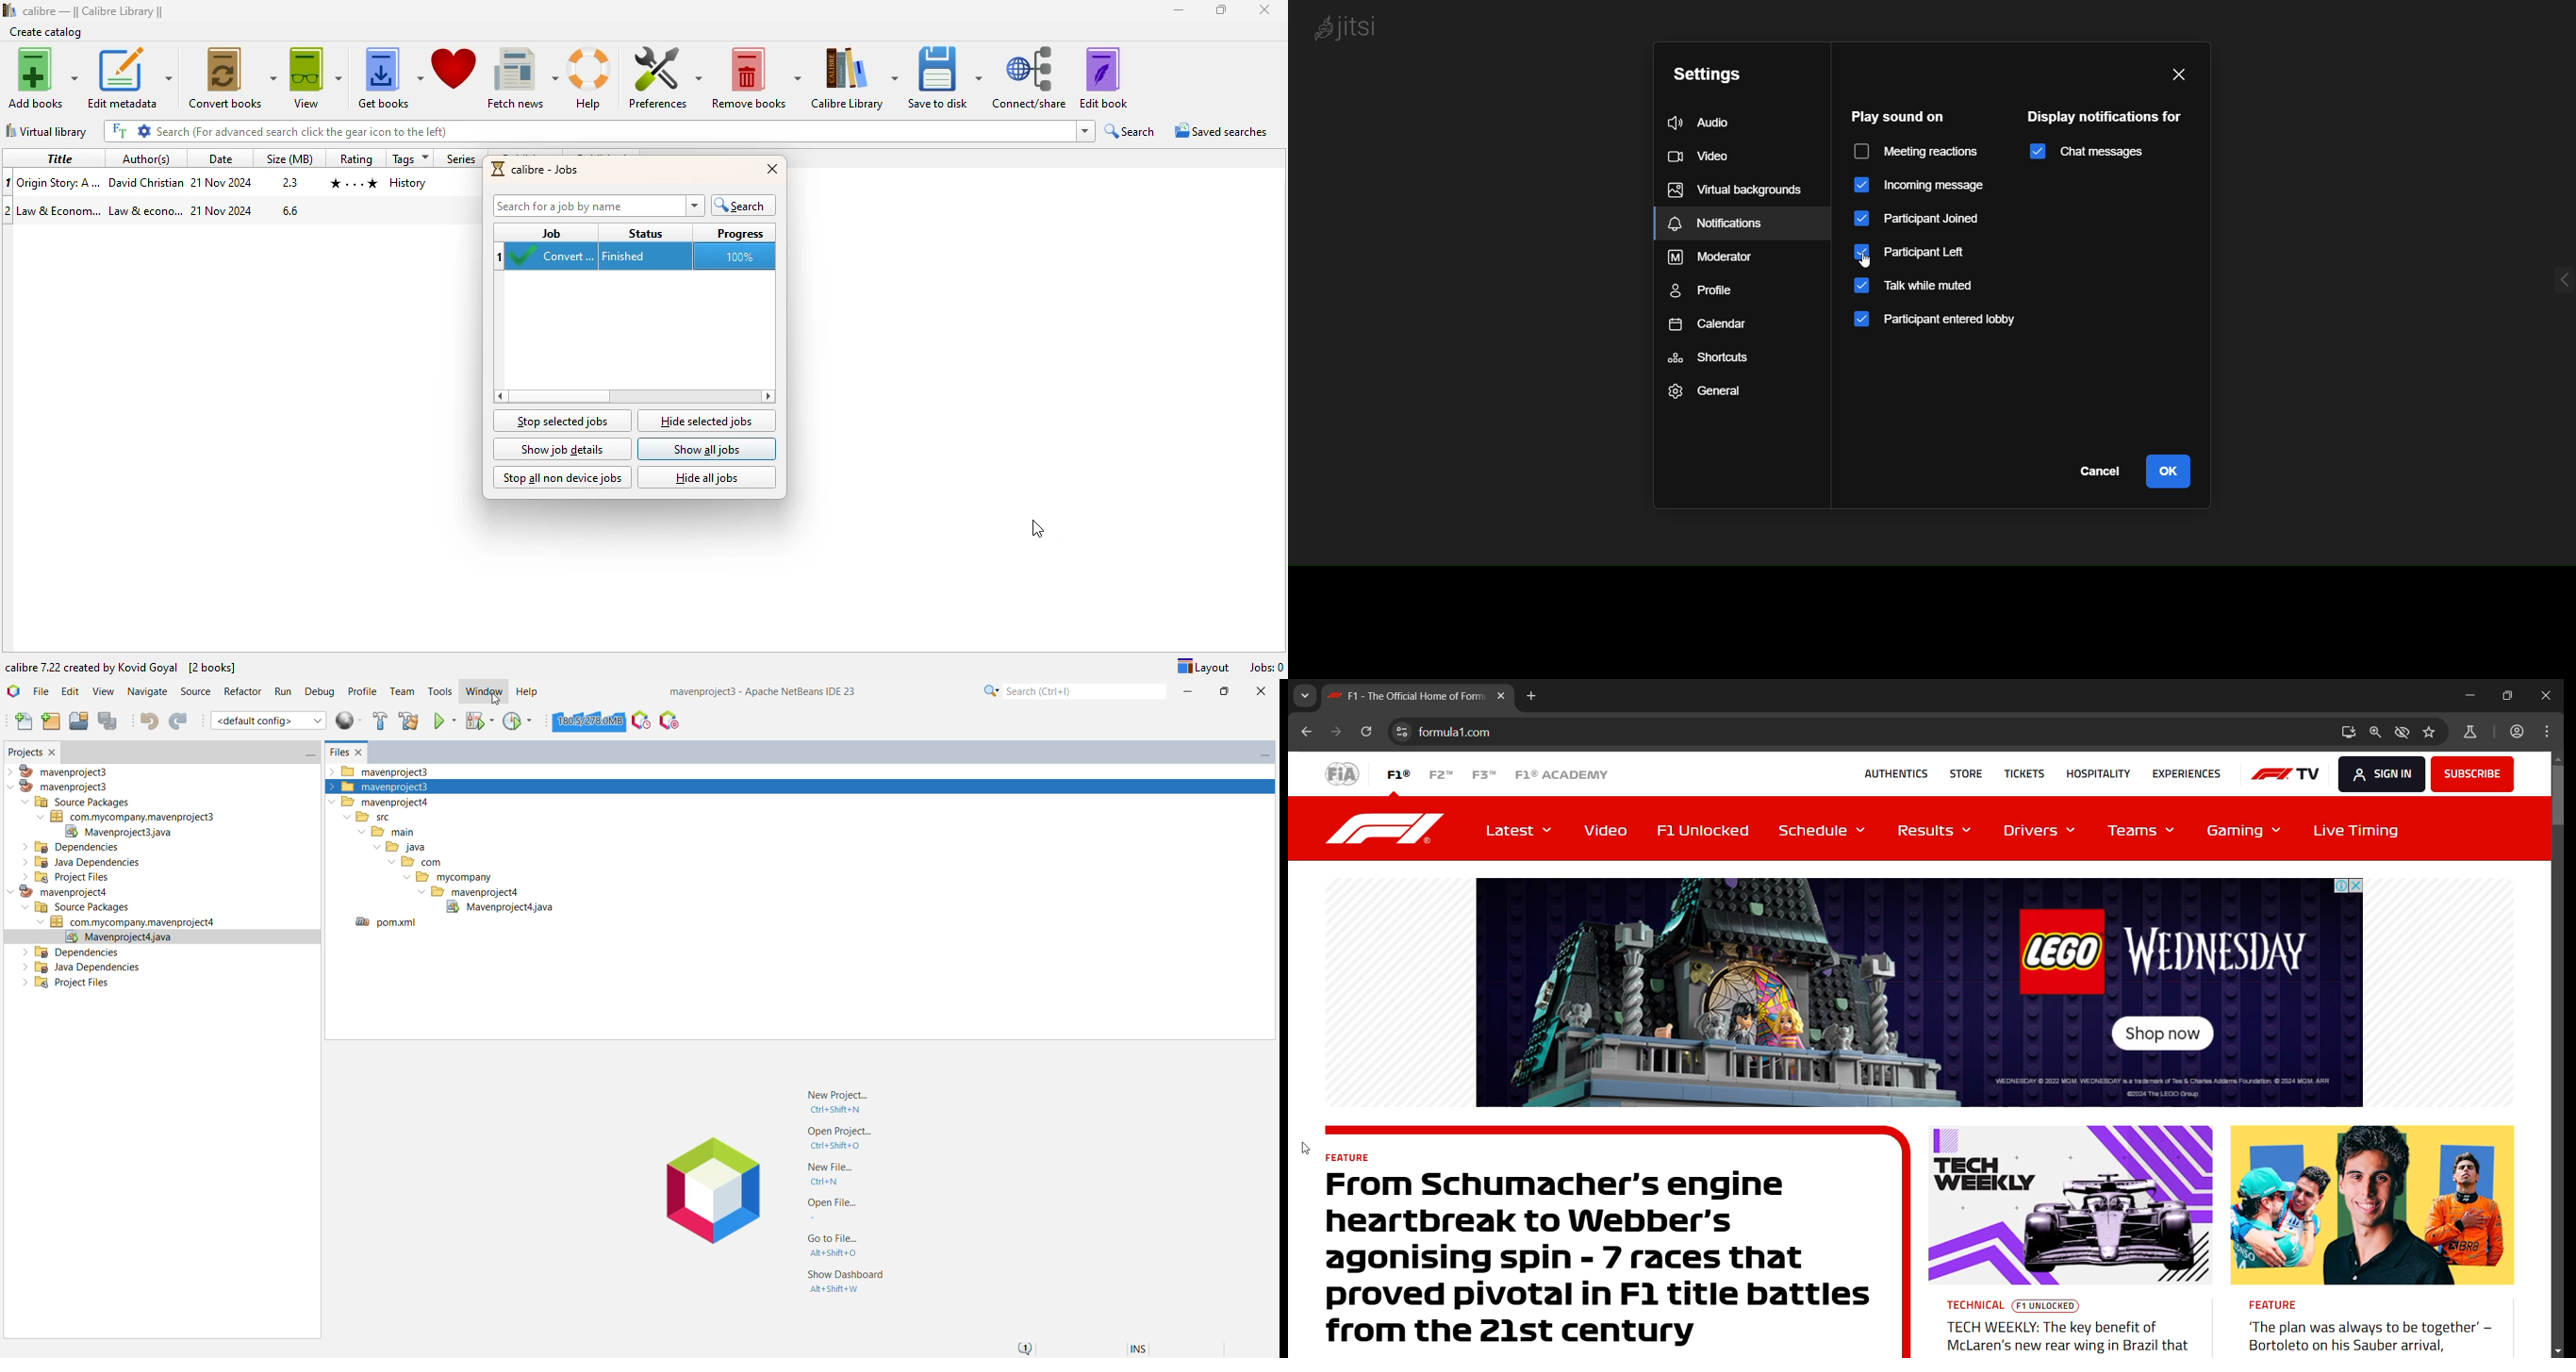 The height and width of the screenshot is (1372, 2576). What do you see at coordinates (563, 449) in the screenshot?
I see `show job details` at bounding box center [563, 449].